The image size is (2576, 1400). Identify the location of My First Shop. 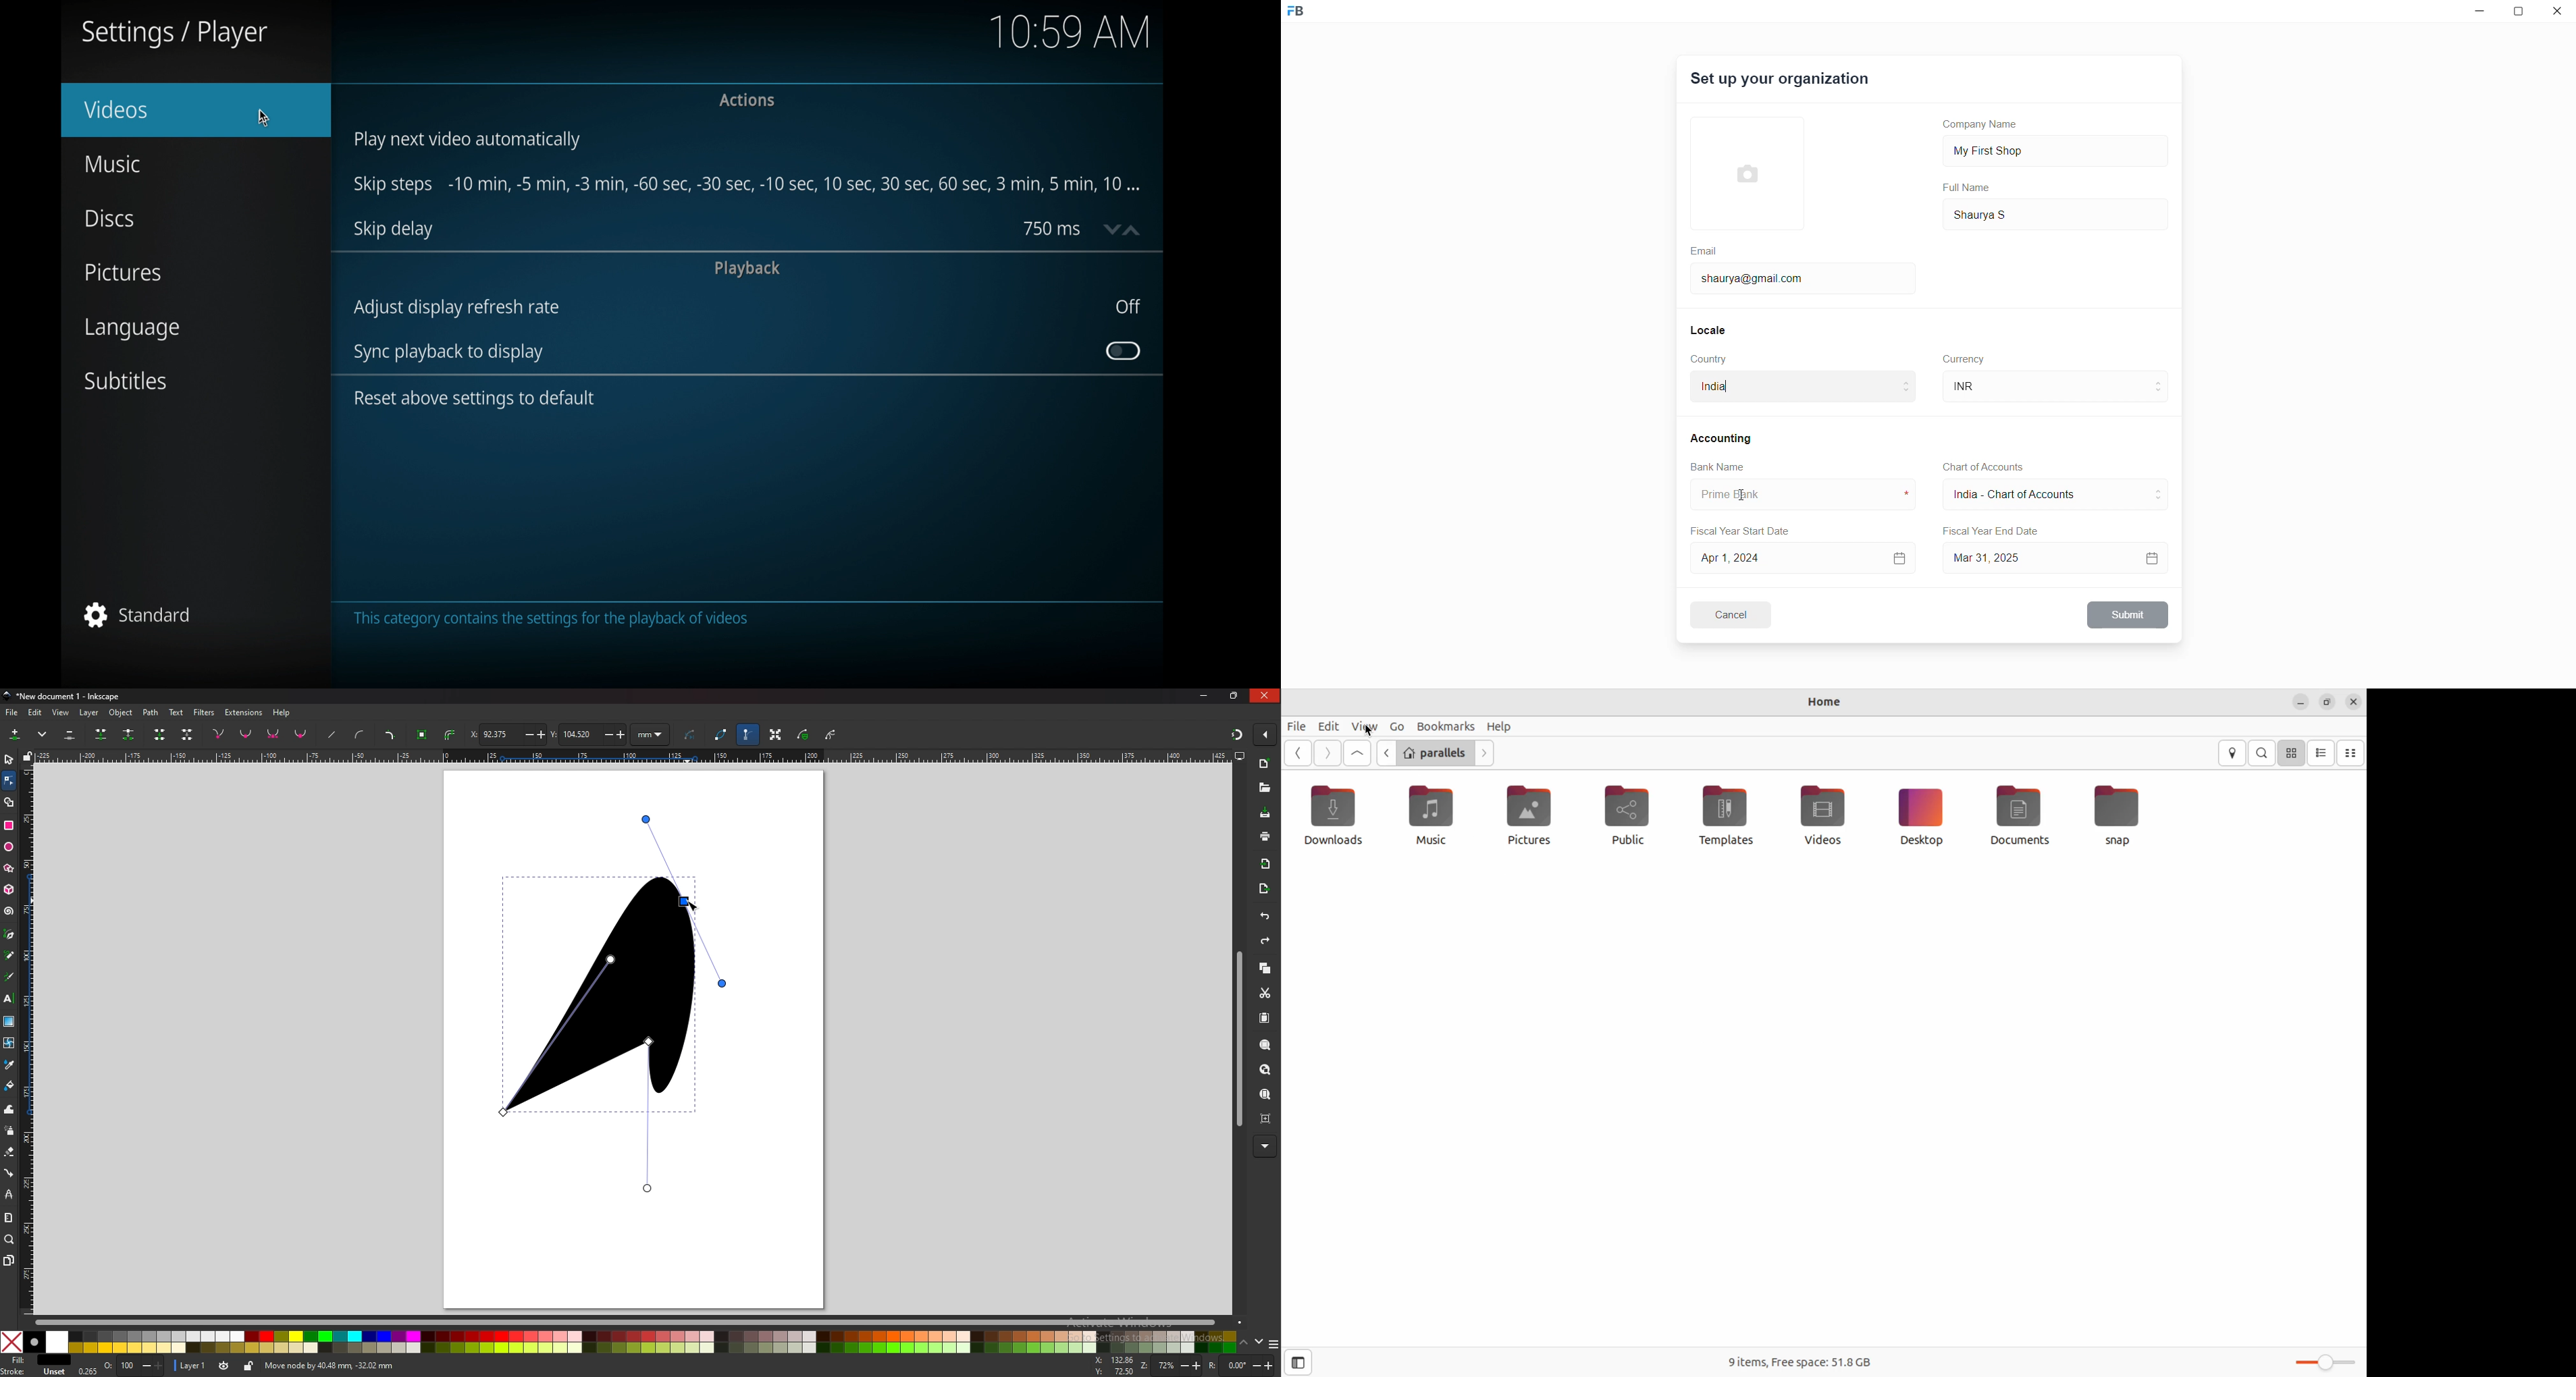
(2009, 149).